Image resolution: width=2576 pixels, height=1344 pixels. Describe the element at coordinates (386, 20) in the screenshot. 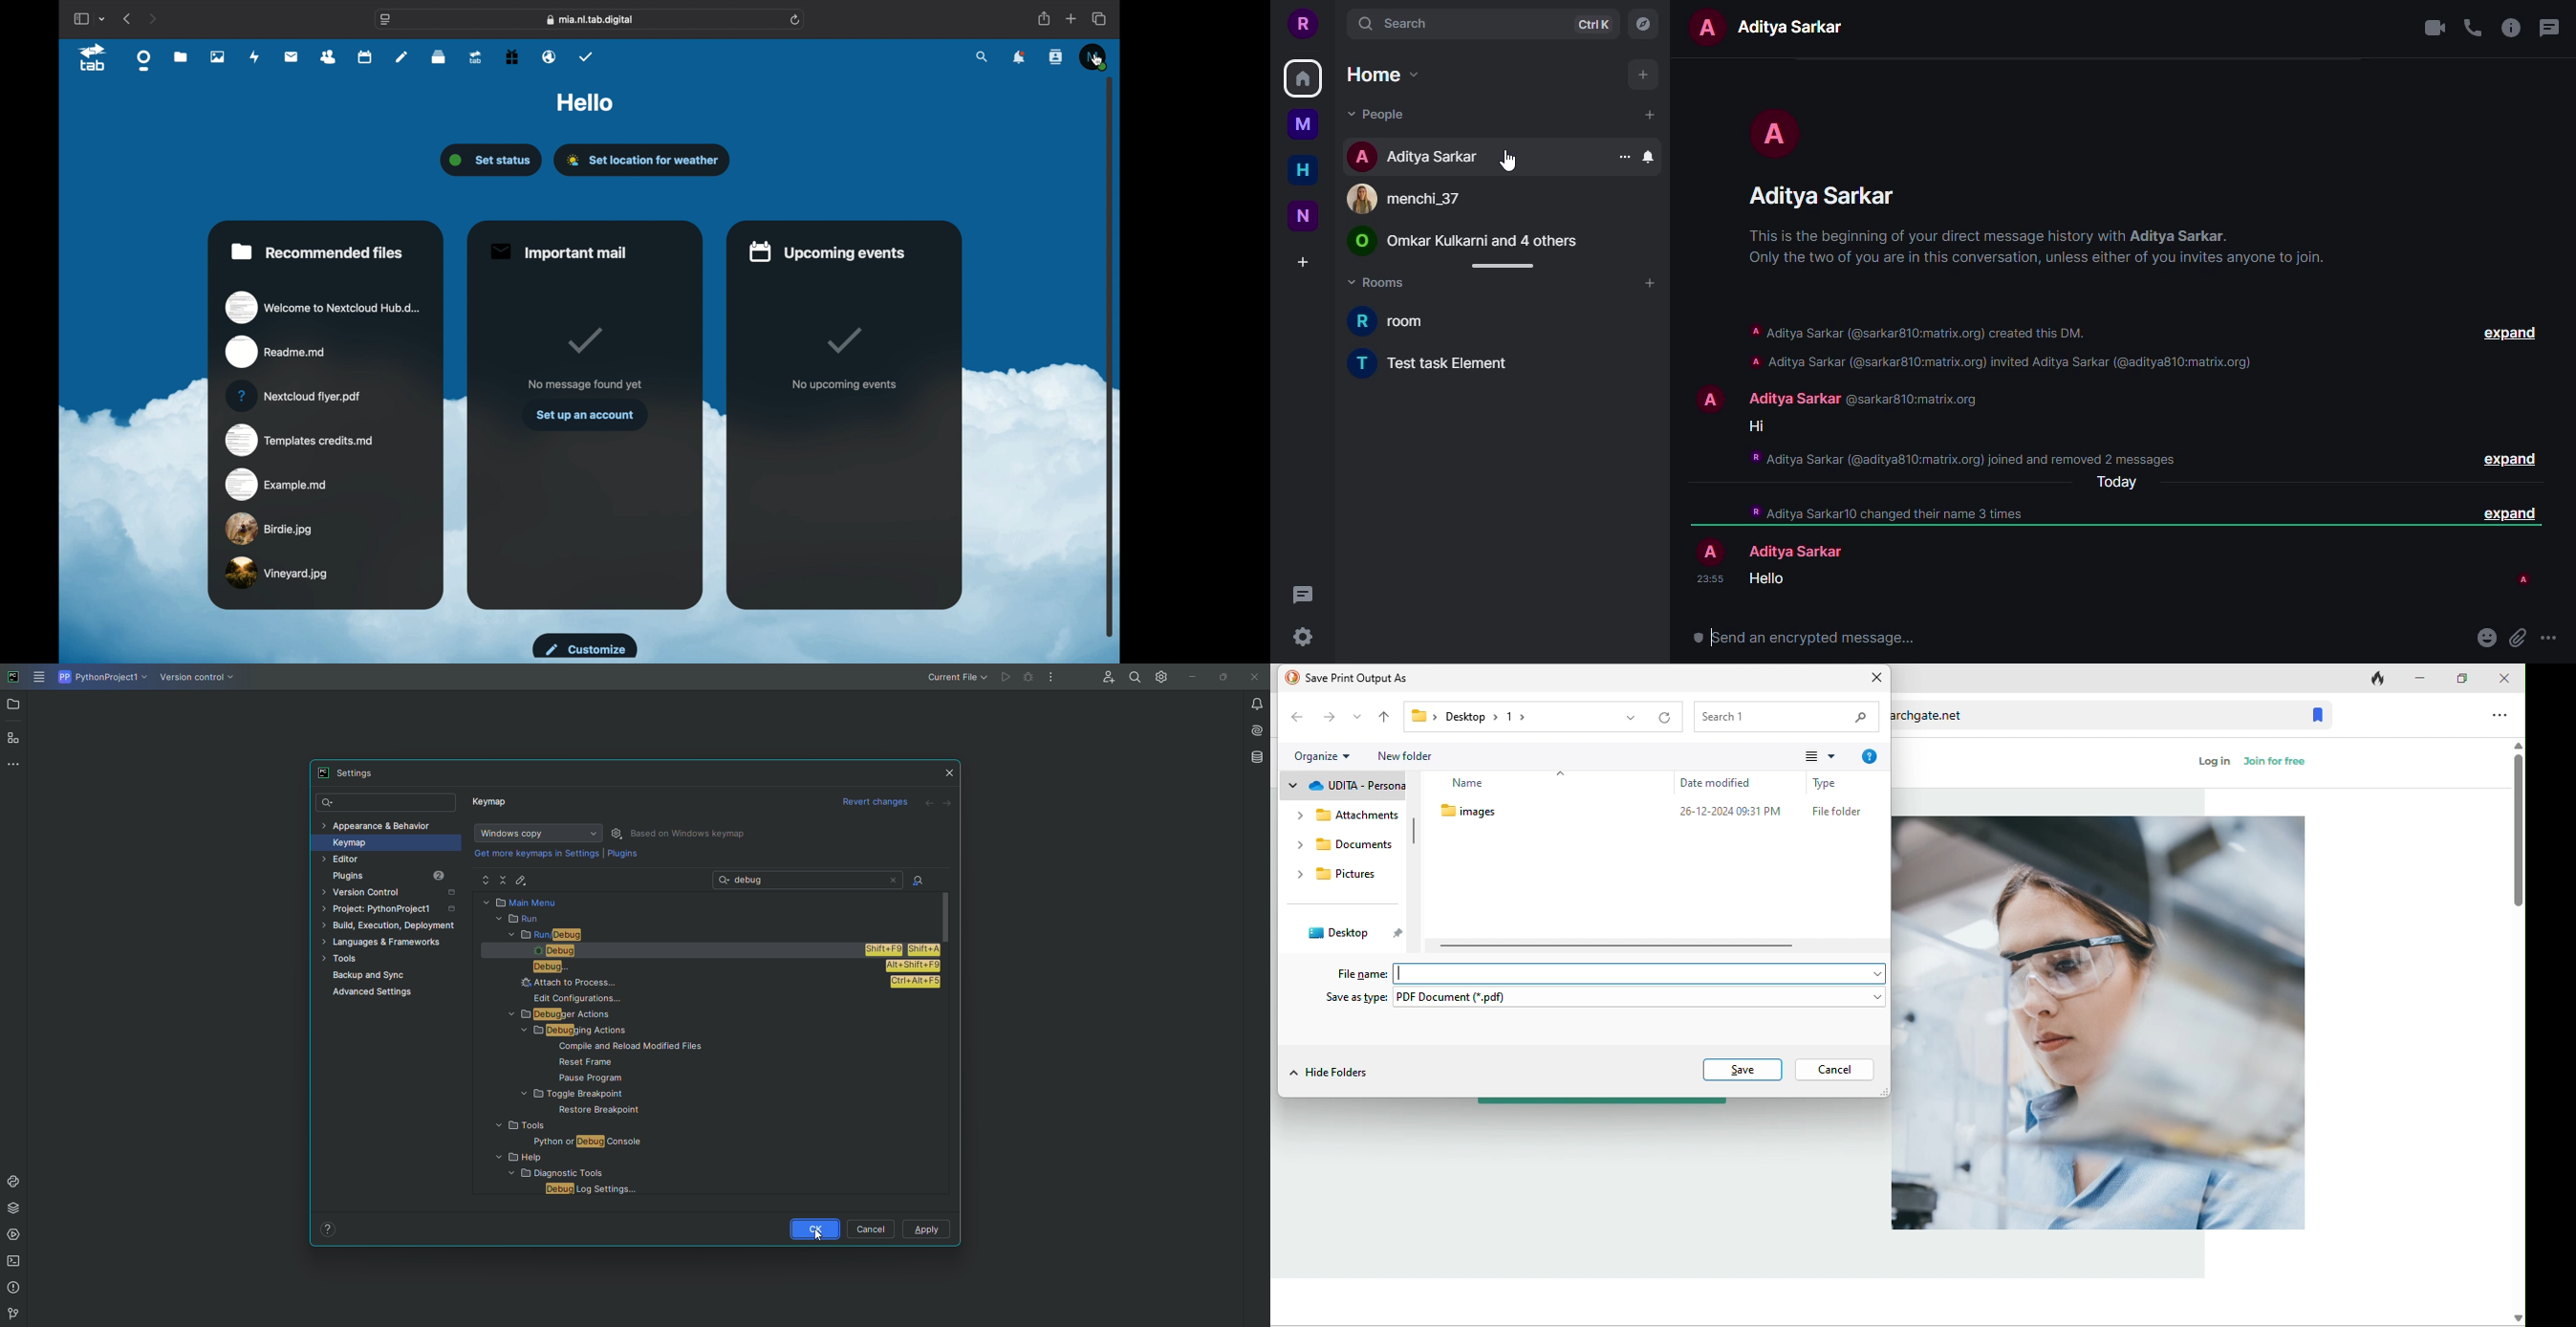

I see `website settings` at that location.